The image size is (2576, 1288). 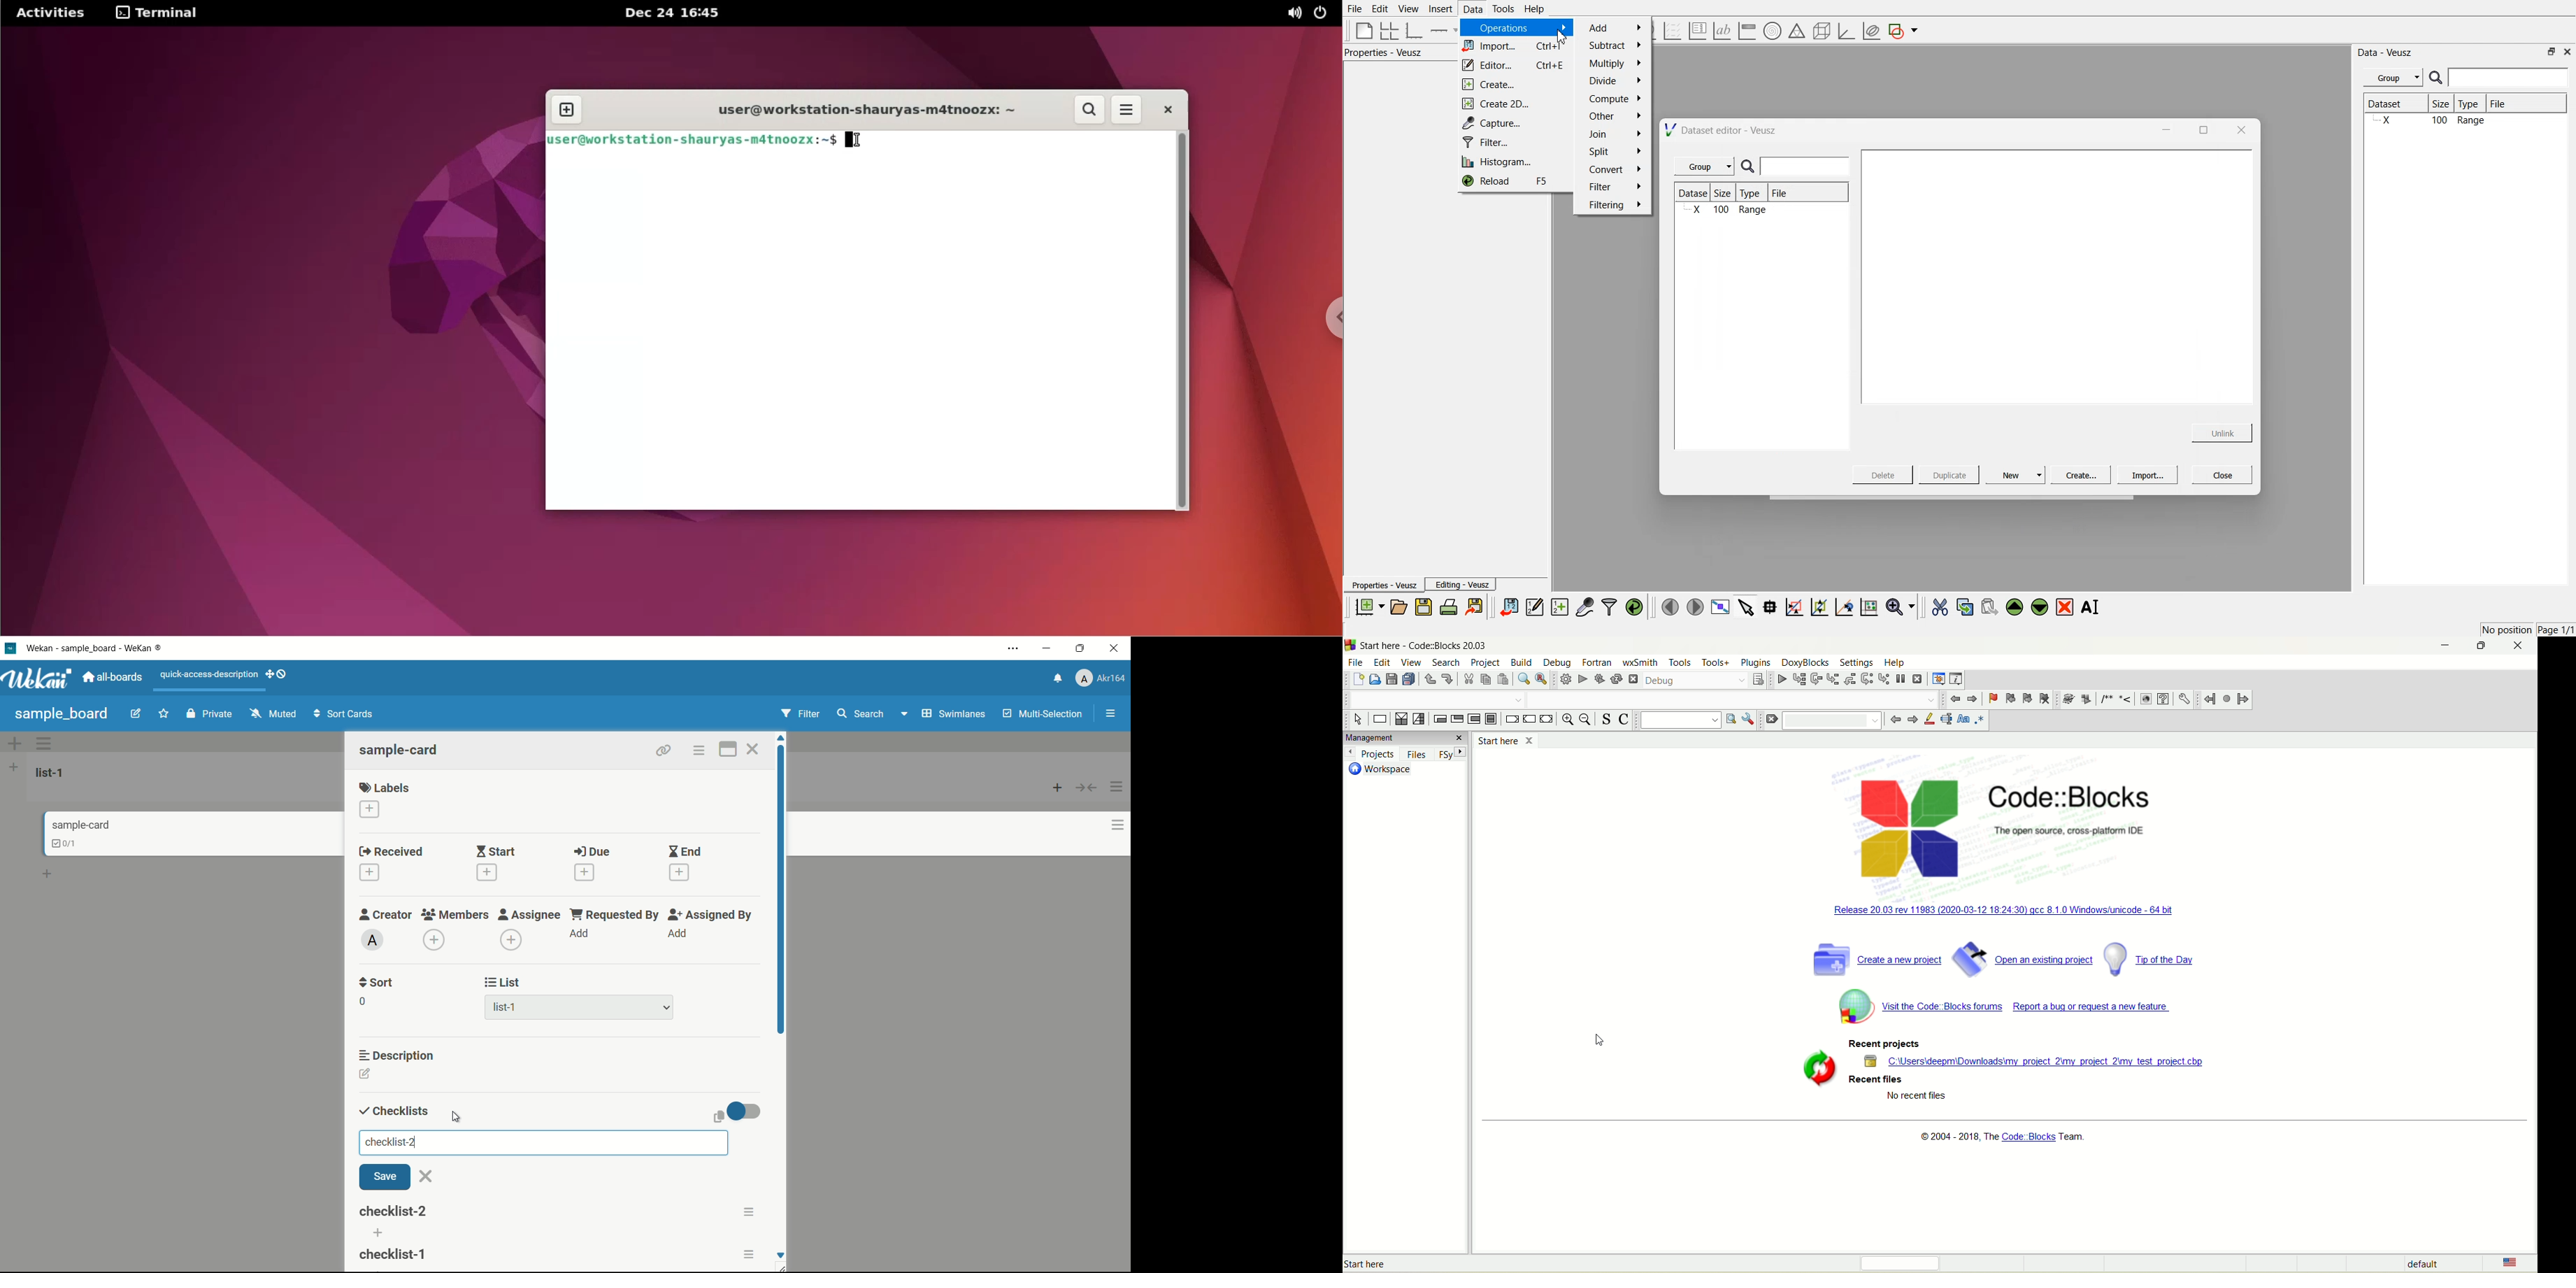 What do you see at coordinates (1564, 679) in the screenshot?
I see `build` at bounding box center [1564, 679].